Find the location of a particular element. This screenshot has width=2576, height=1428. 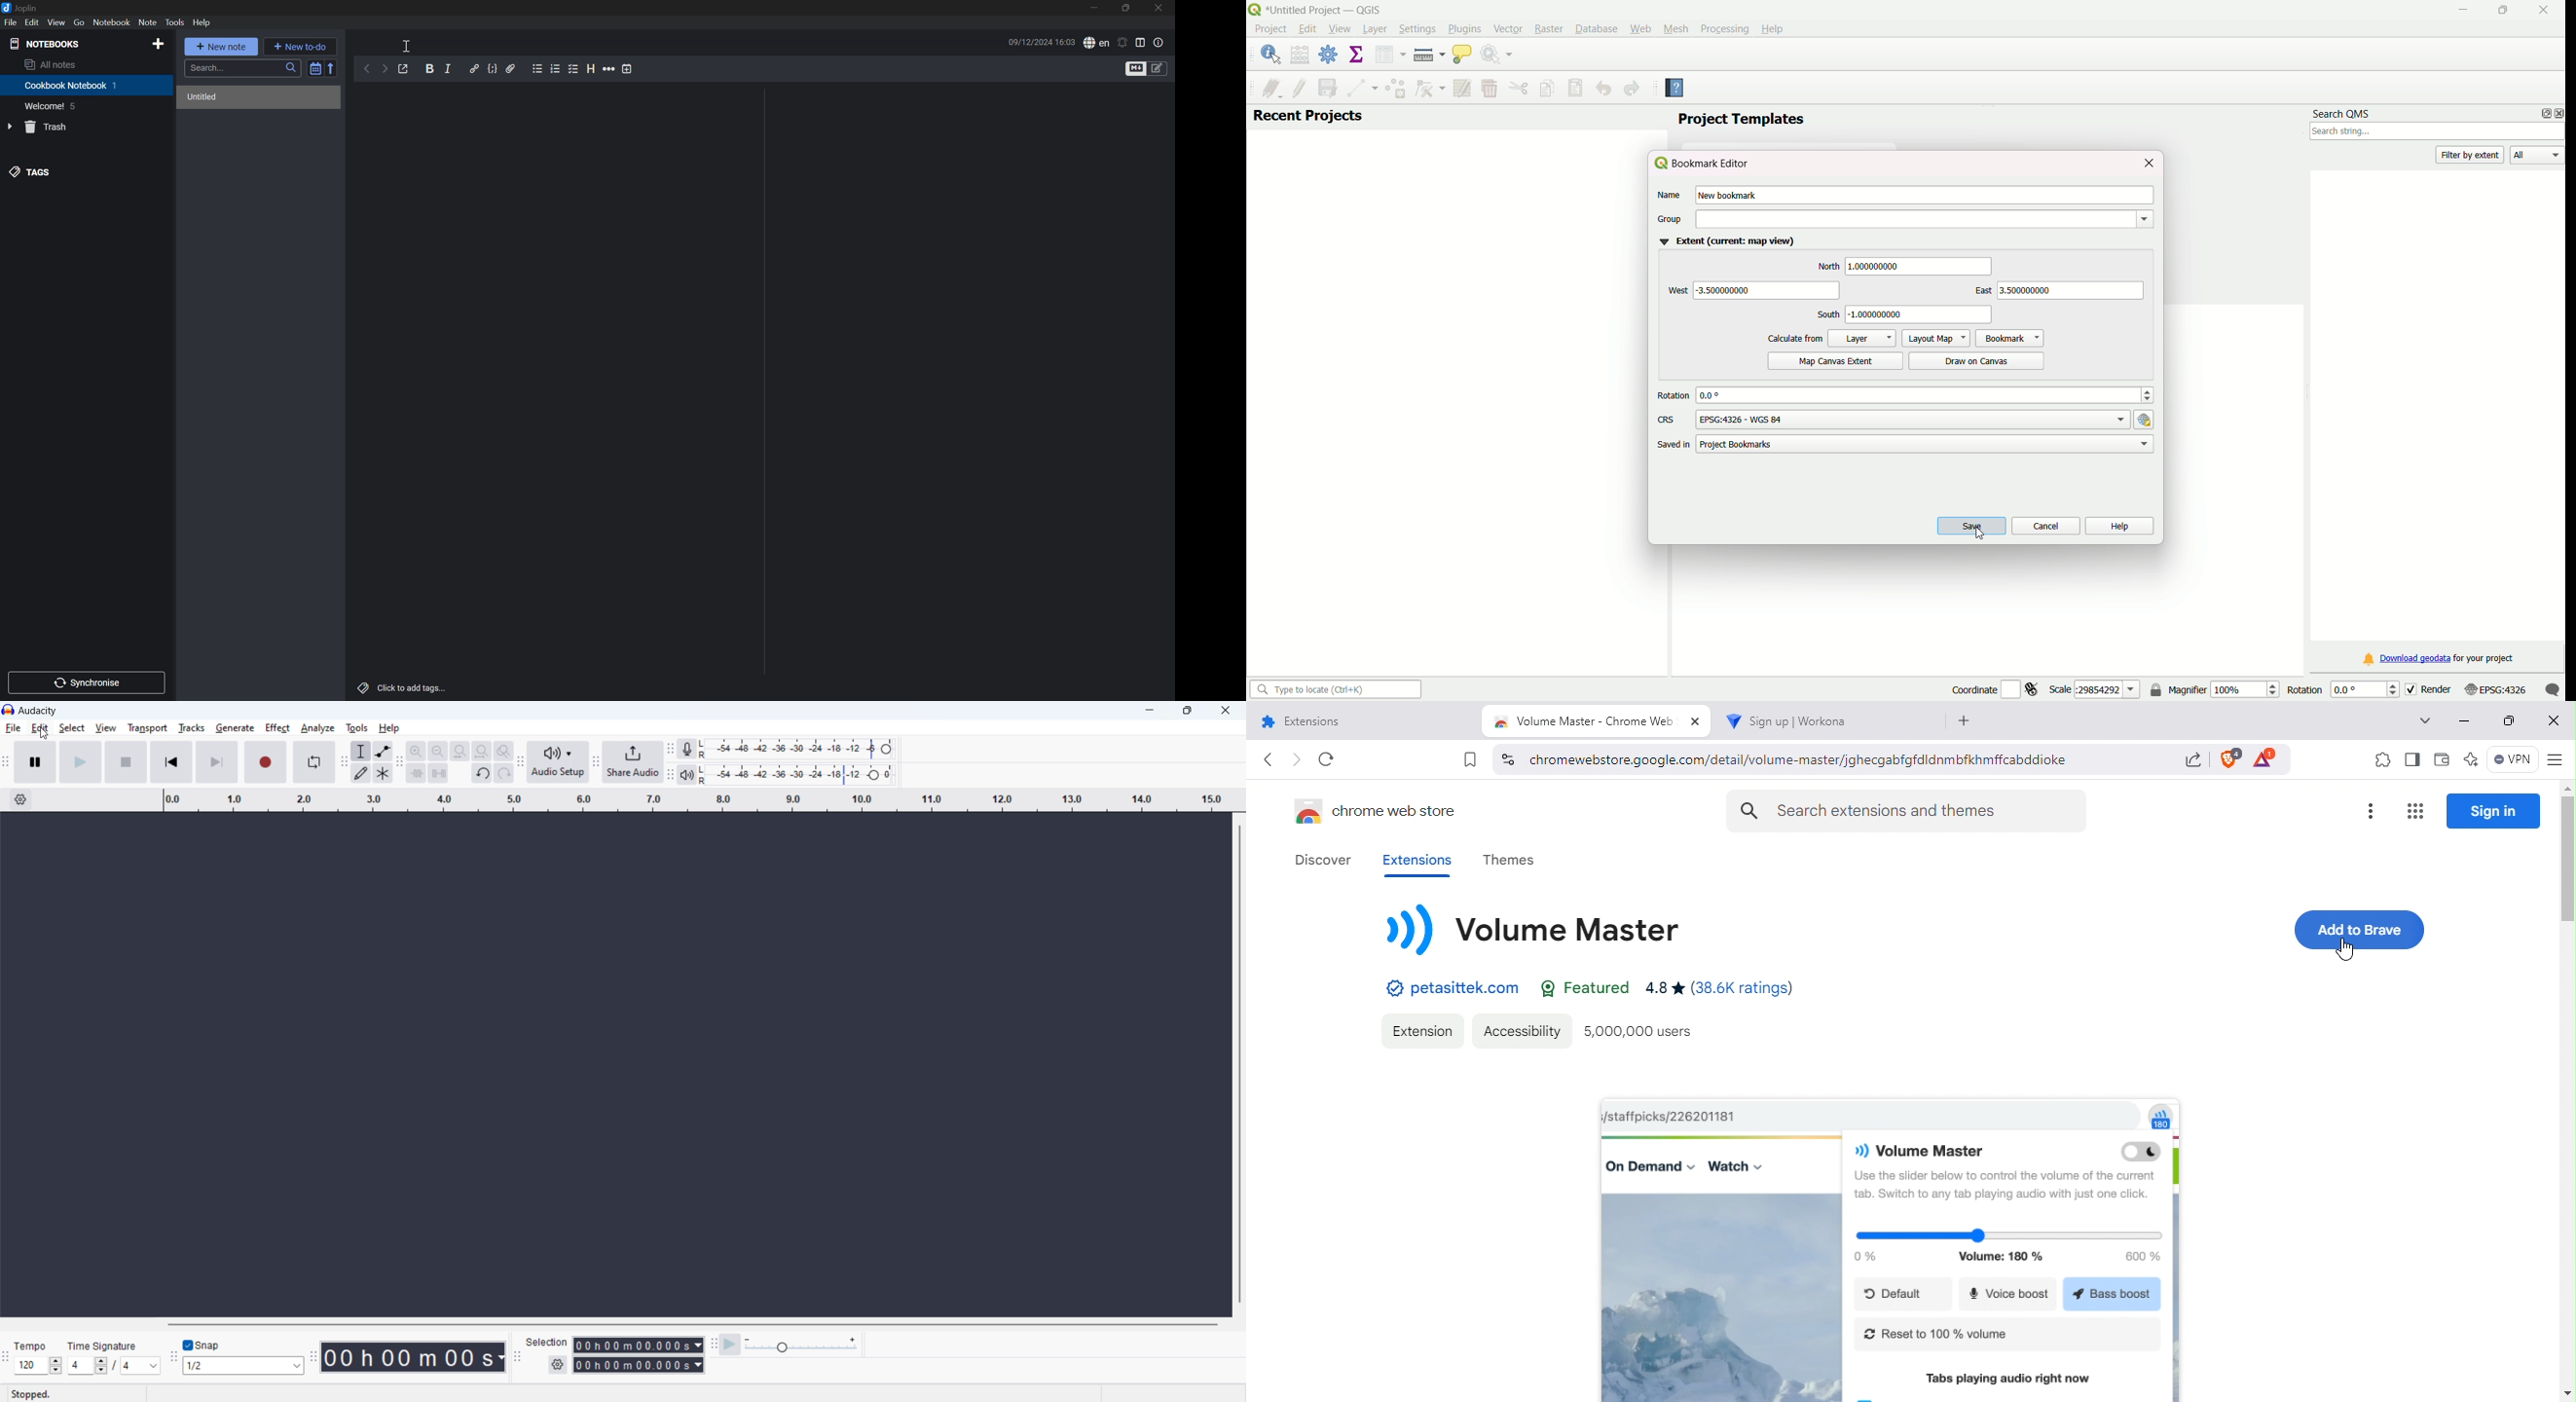

Brave shields is located at coordinates (2227, 756).